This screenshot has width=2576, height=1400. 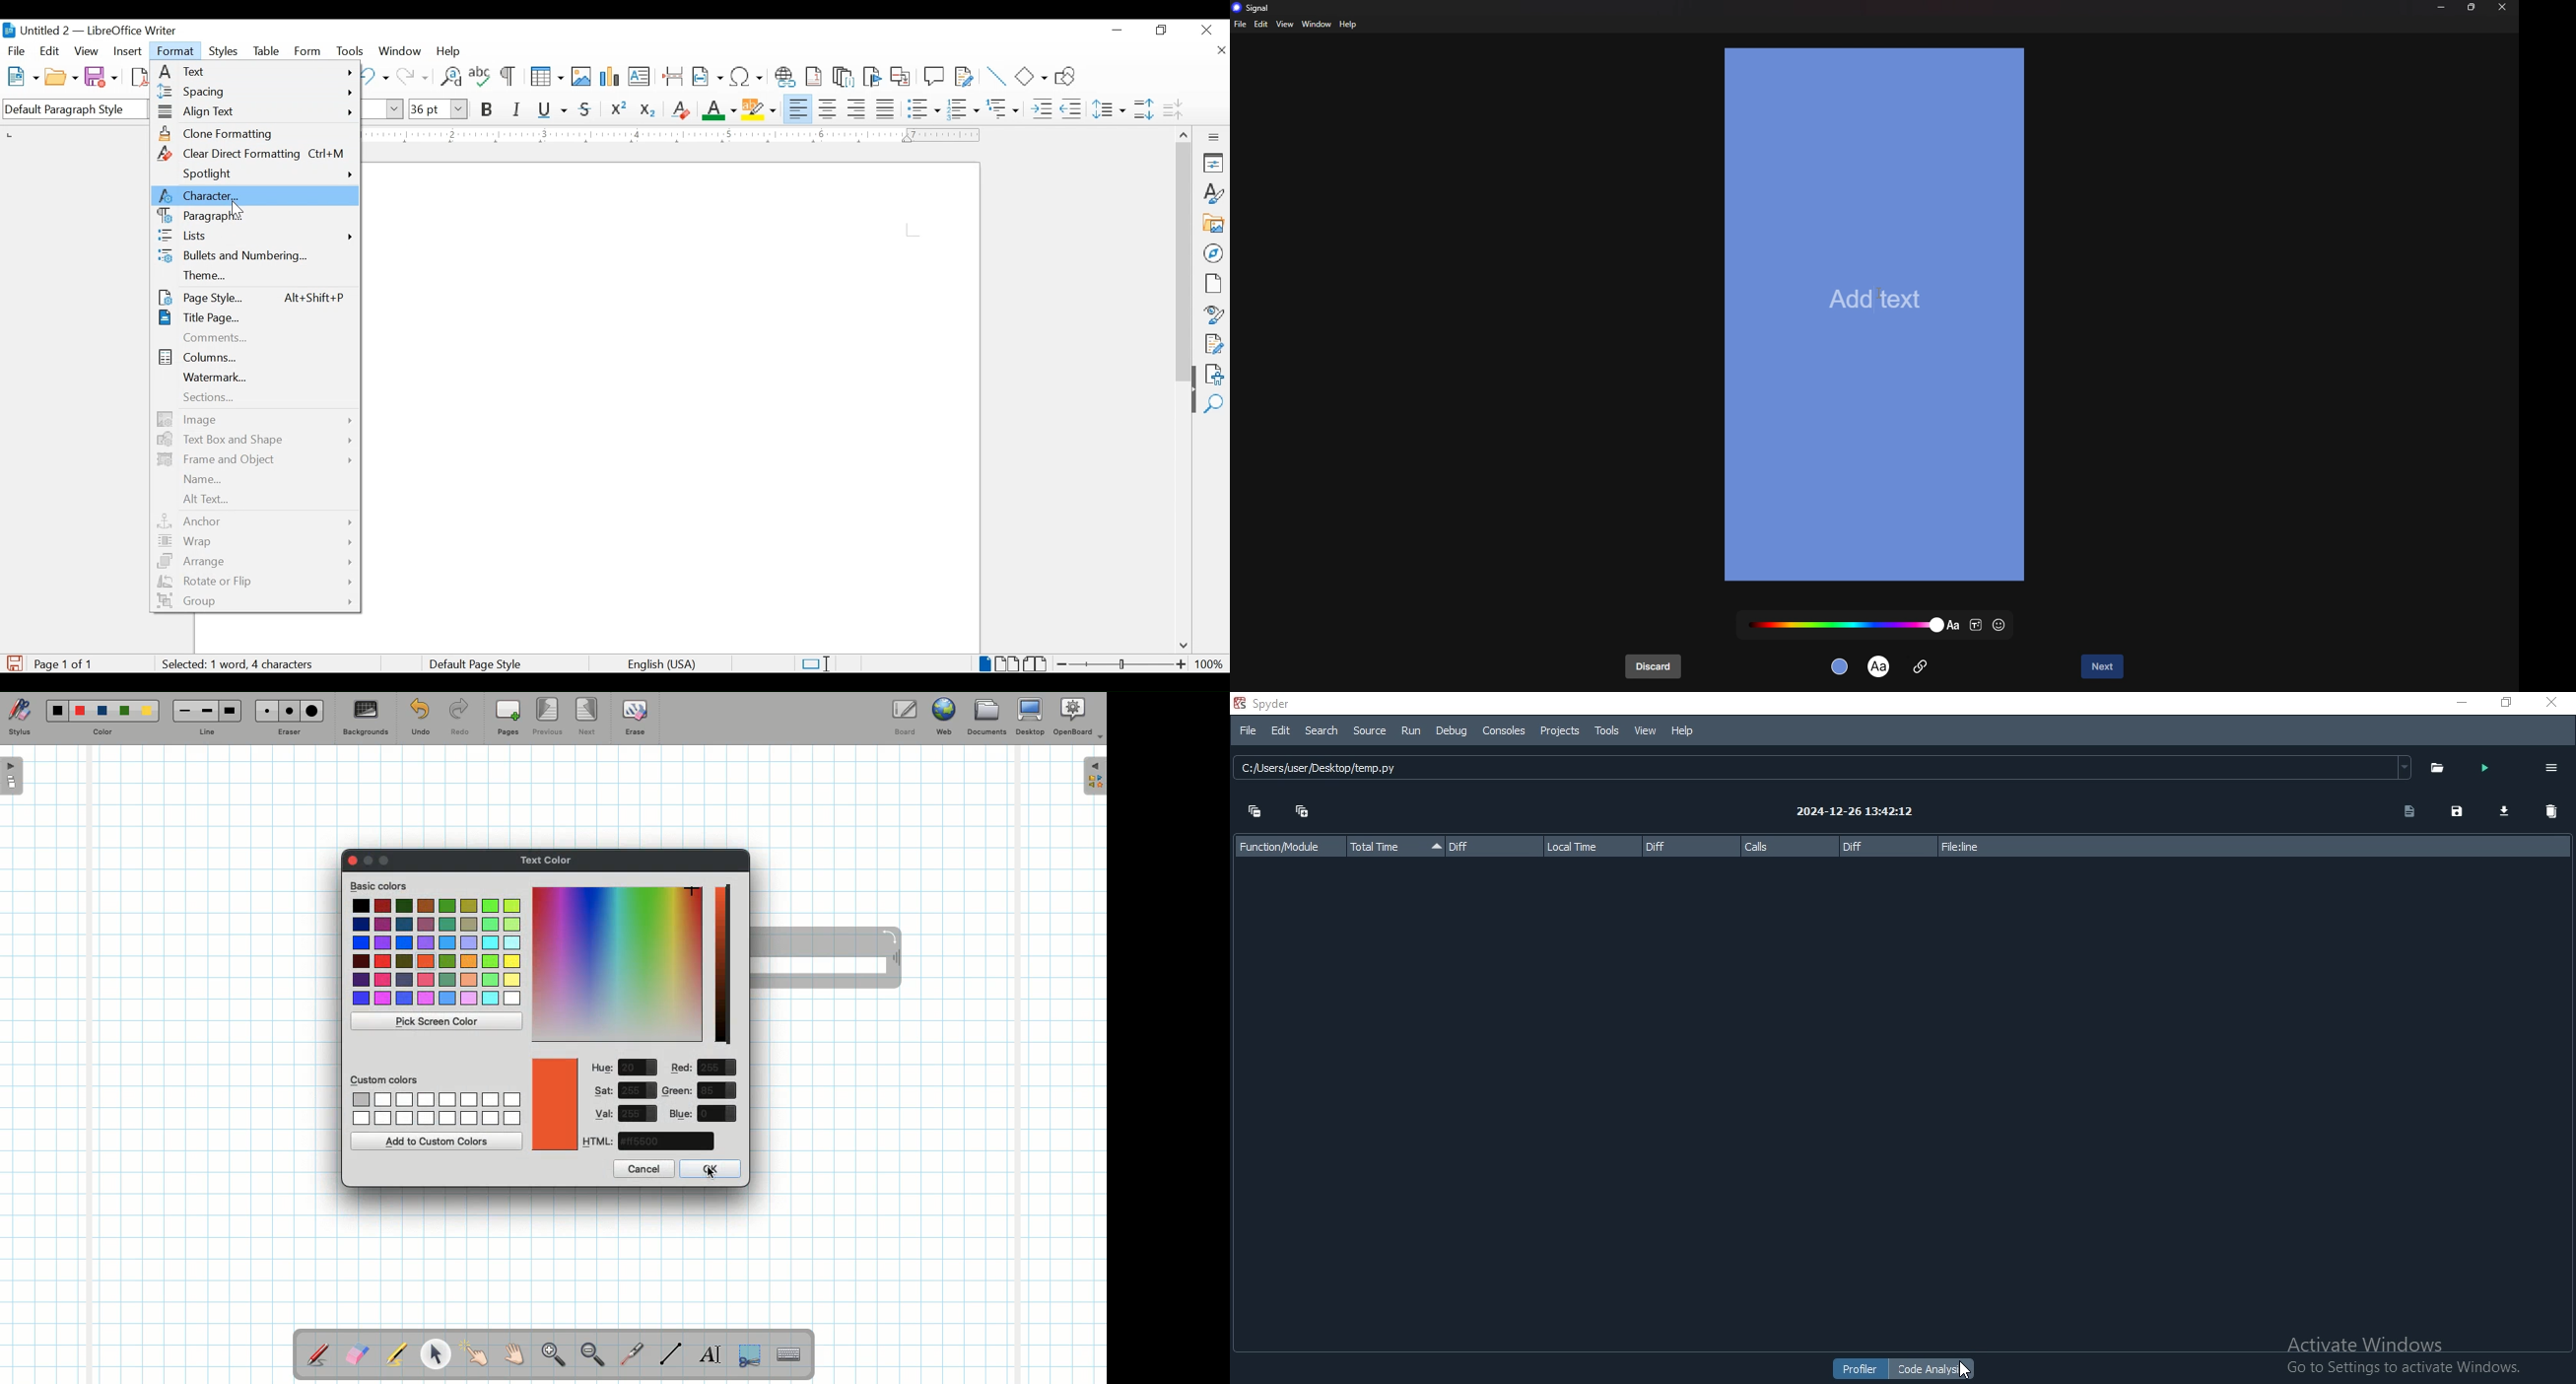 I want to click on new, so click(x=24, y=76).